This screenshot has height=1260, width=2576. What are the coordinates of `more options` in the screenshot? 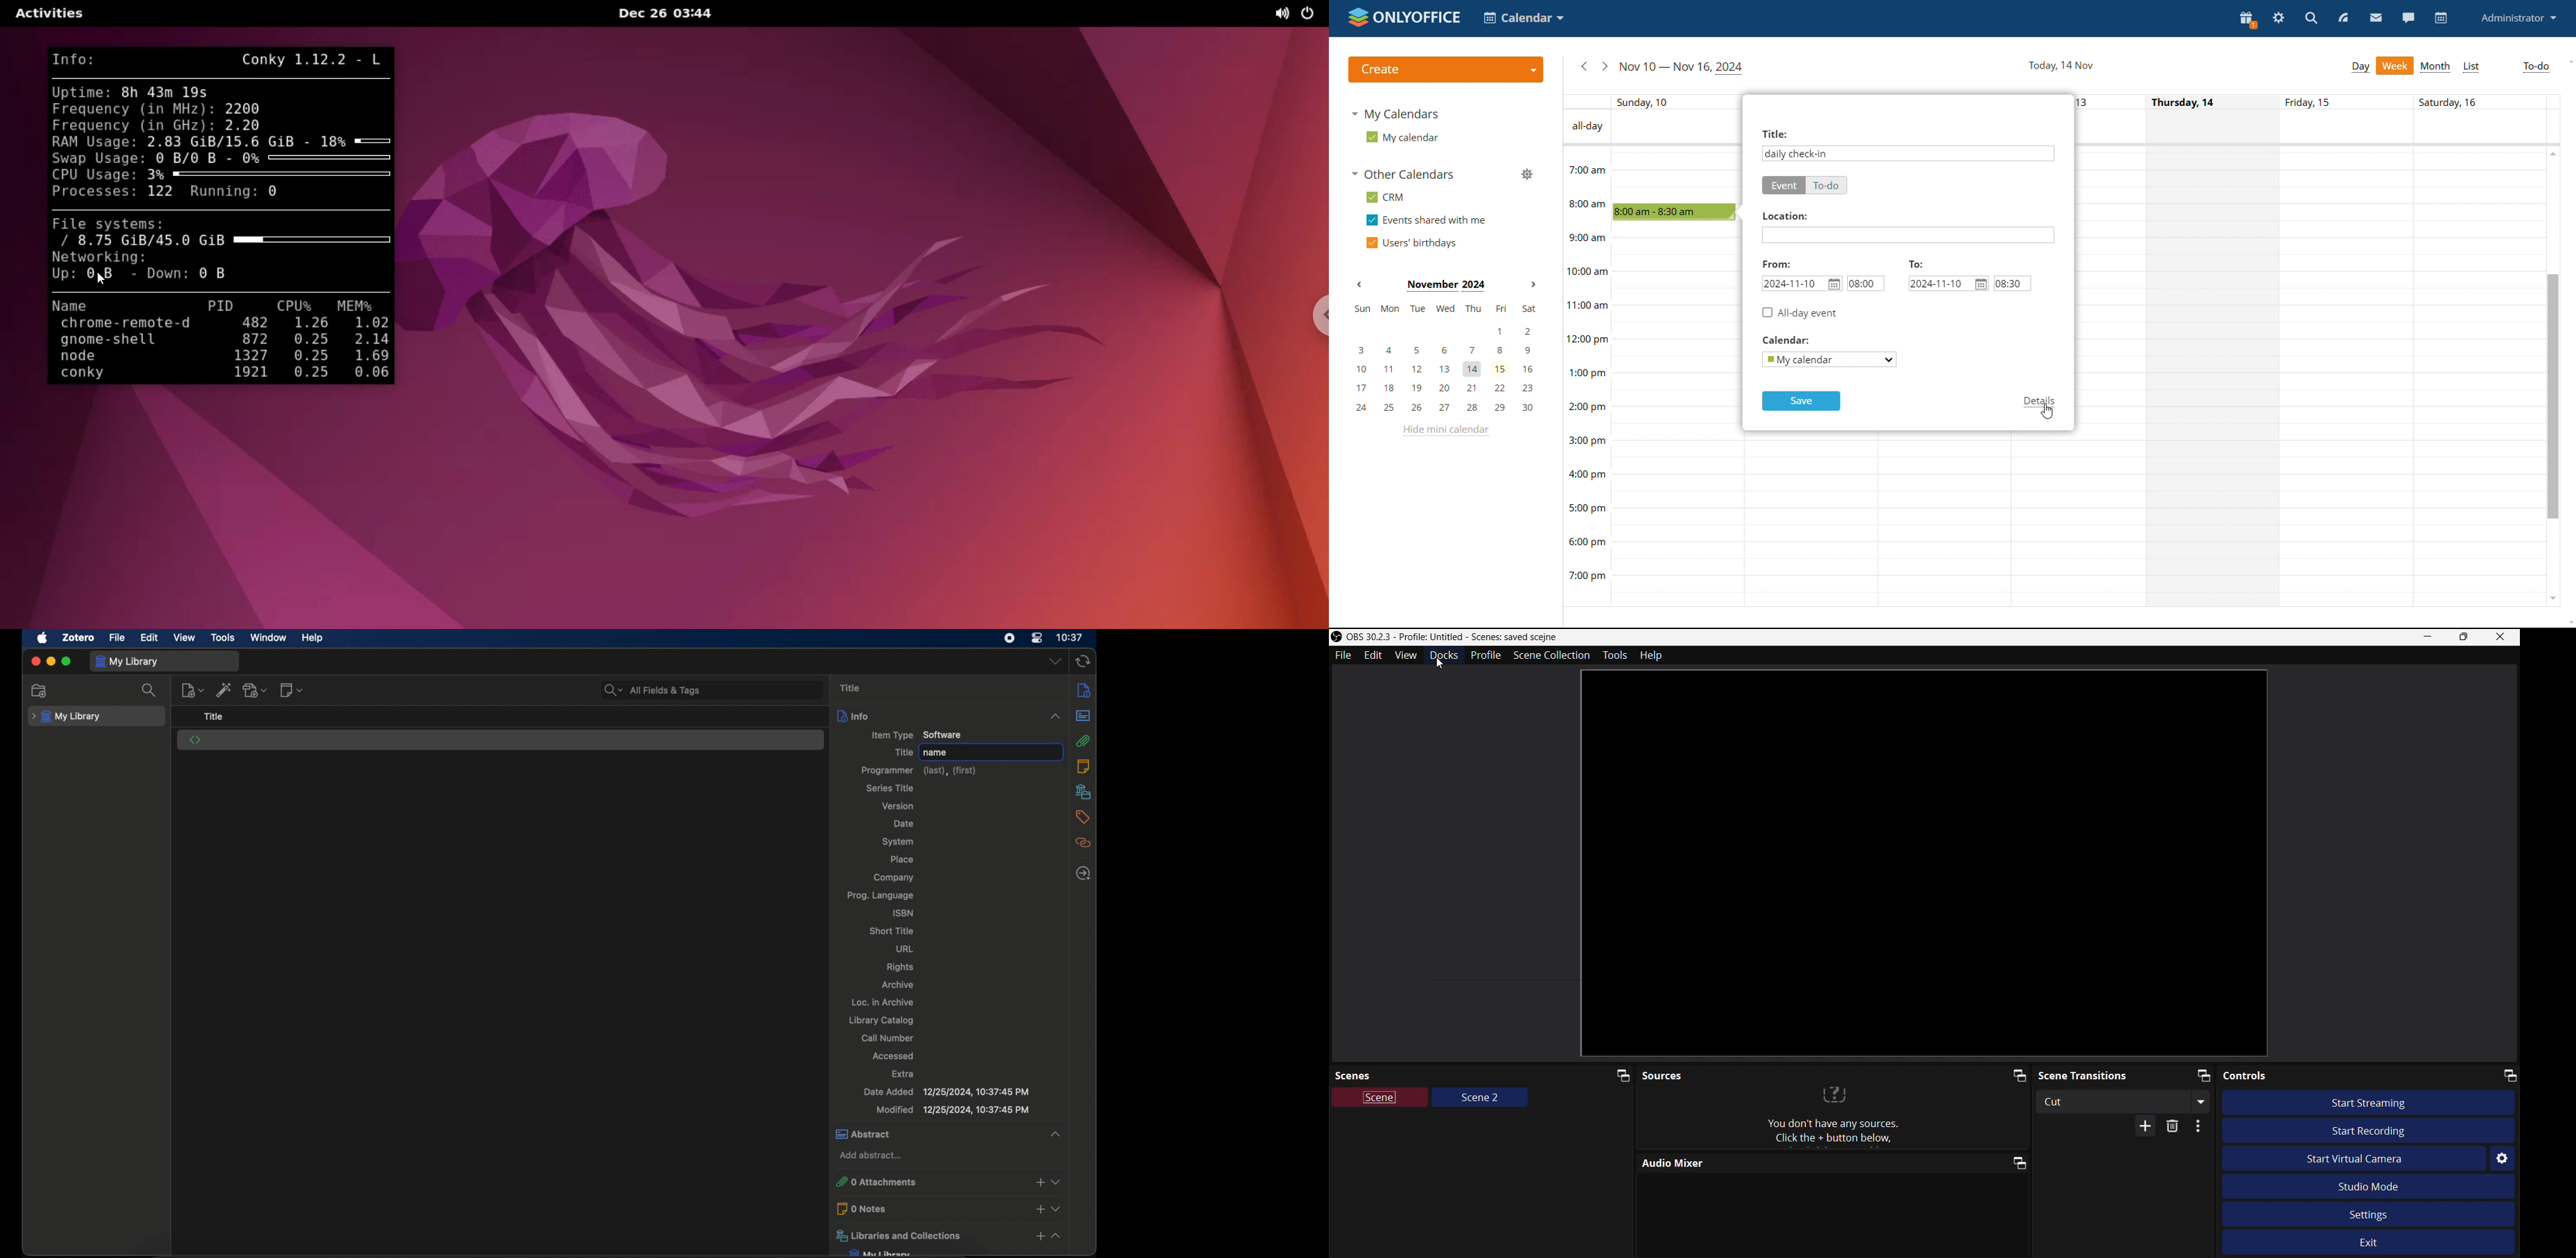 It's located at (2203, 1102).